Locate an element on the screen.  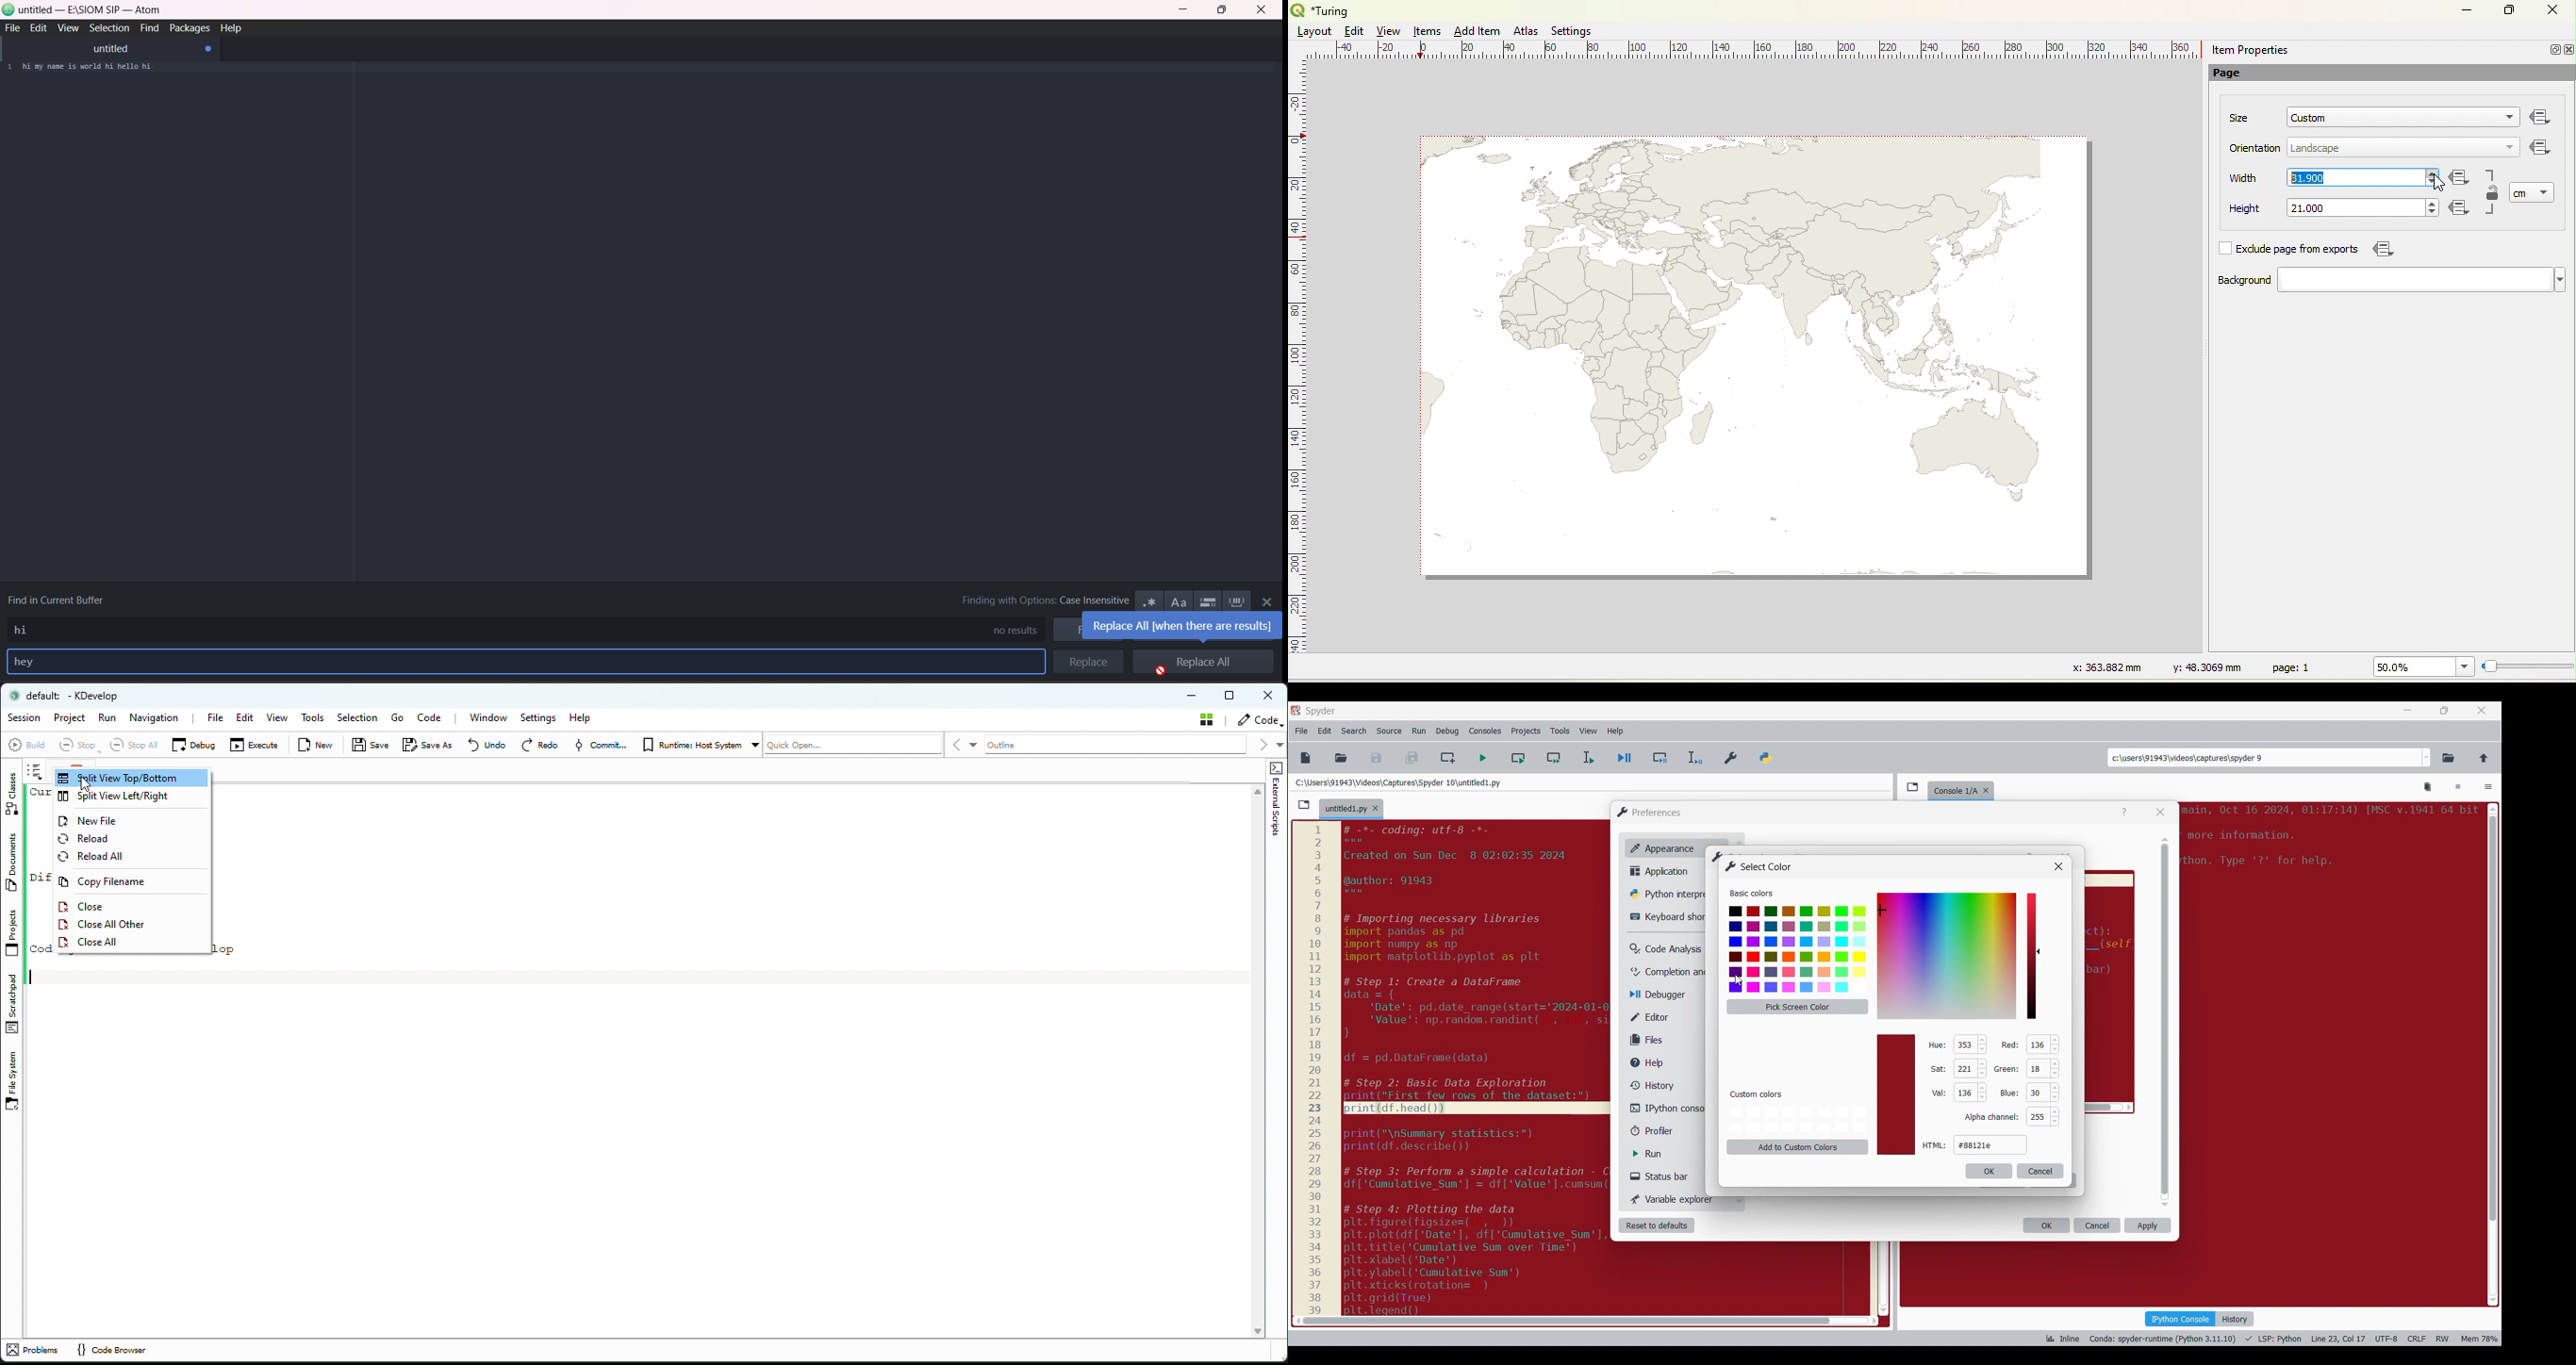
dropdown is located at coordinates (2505, 119).